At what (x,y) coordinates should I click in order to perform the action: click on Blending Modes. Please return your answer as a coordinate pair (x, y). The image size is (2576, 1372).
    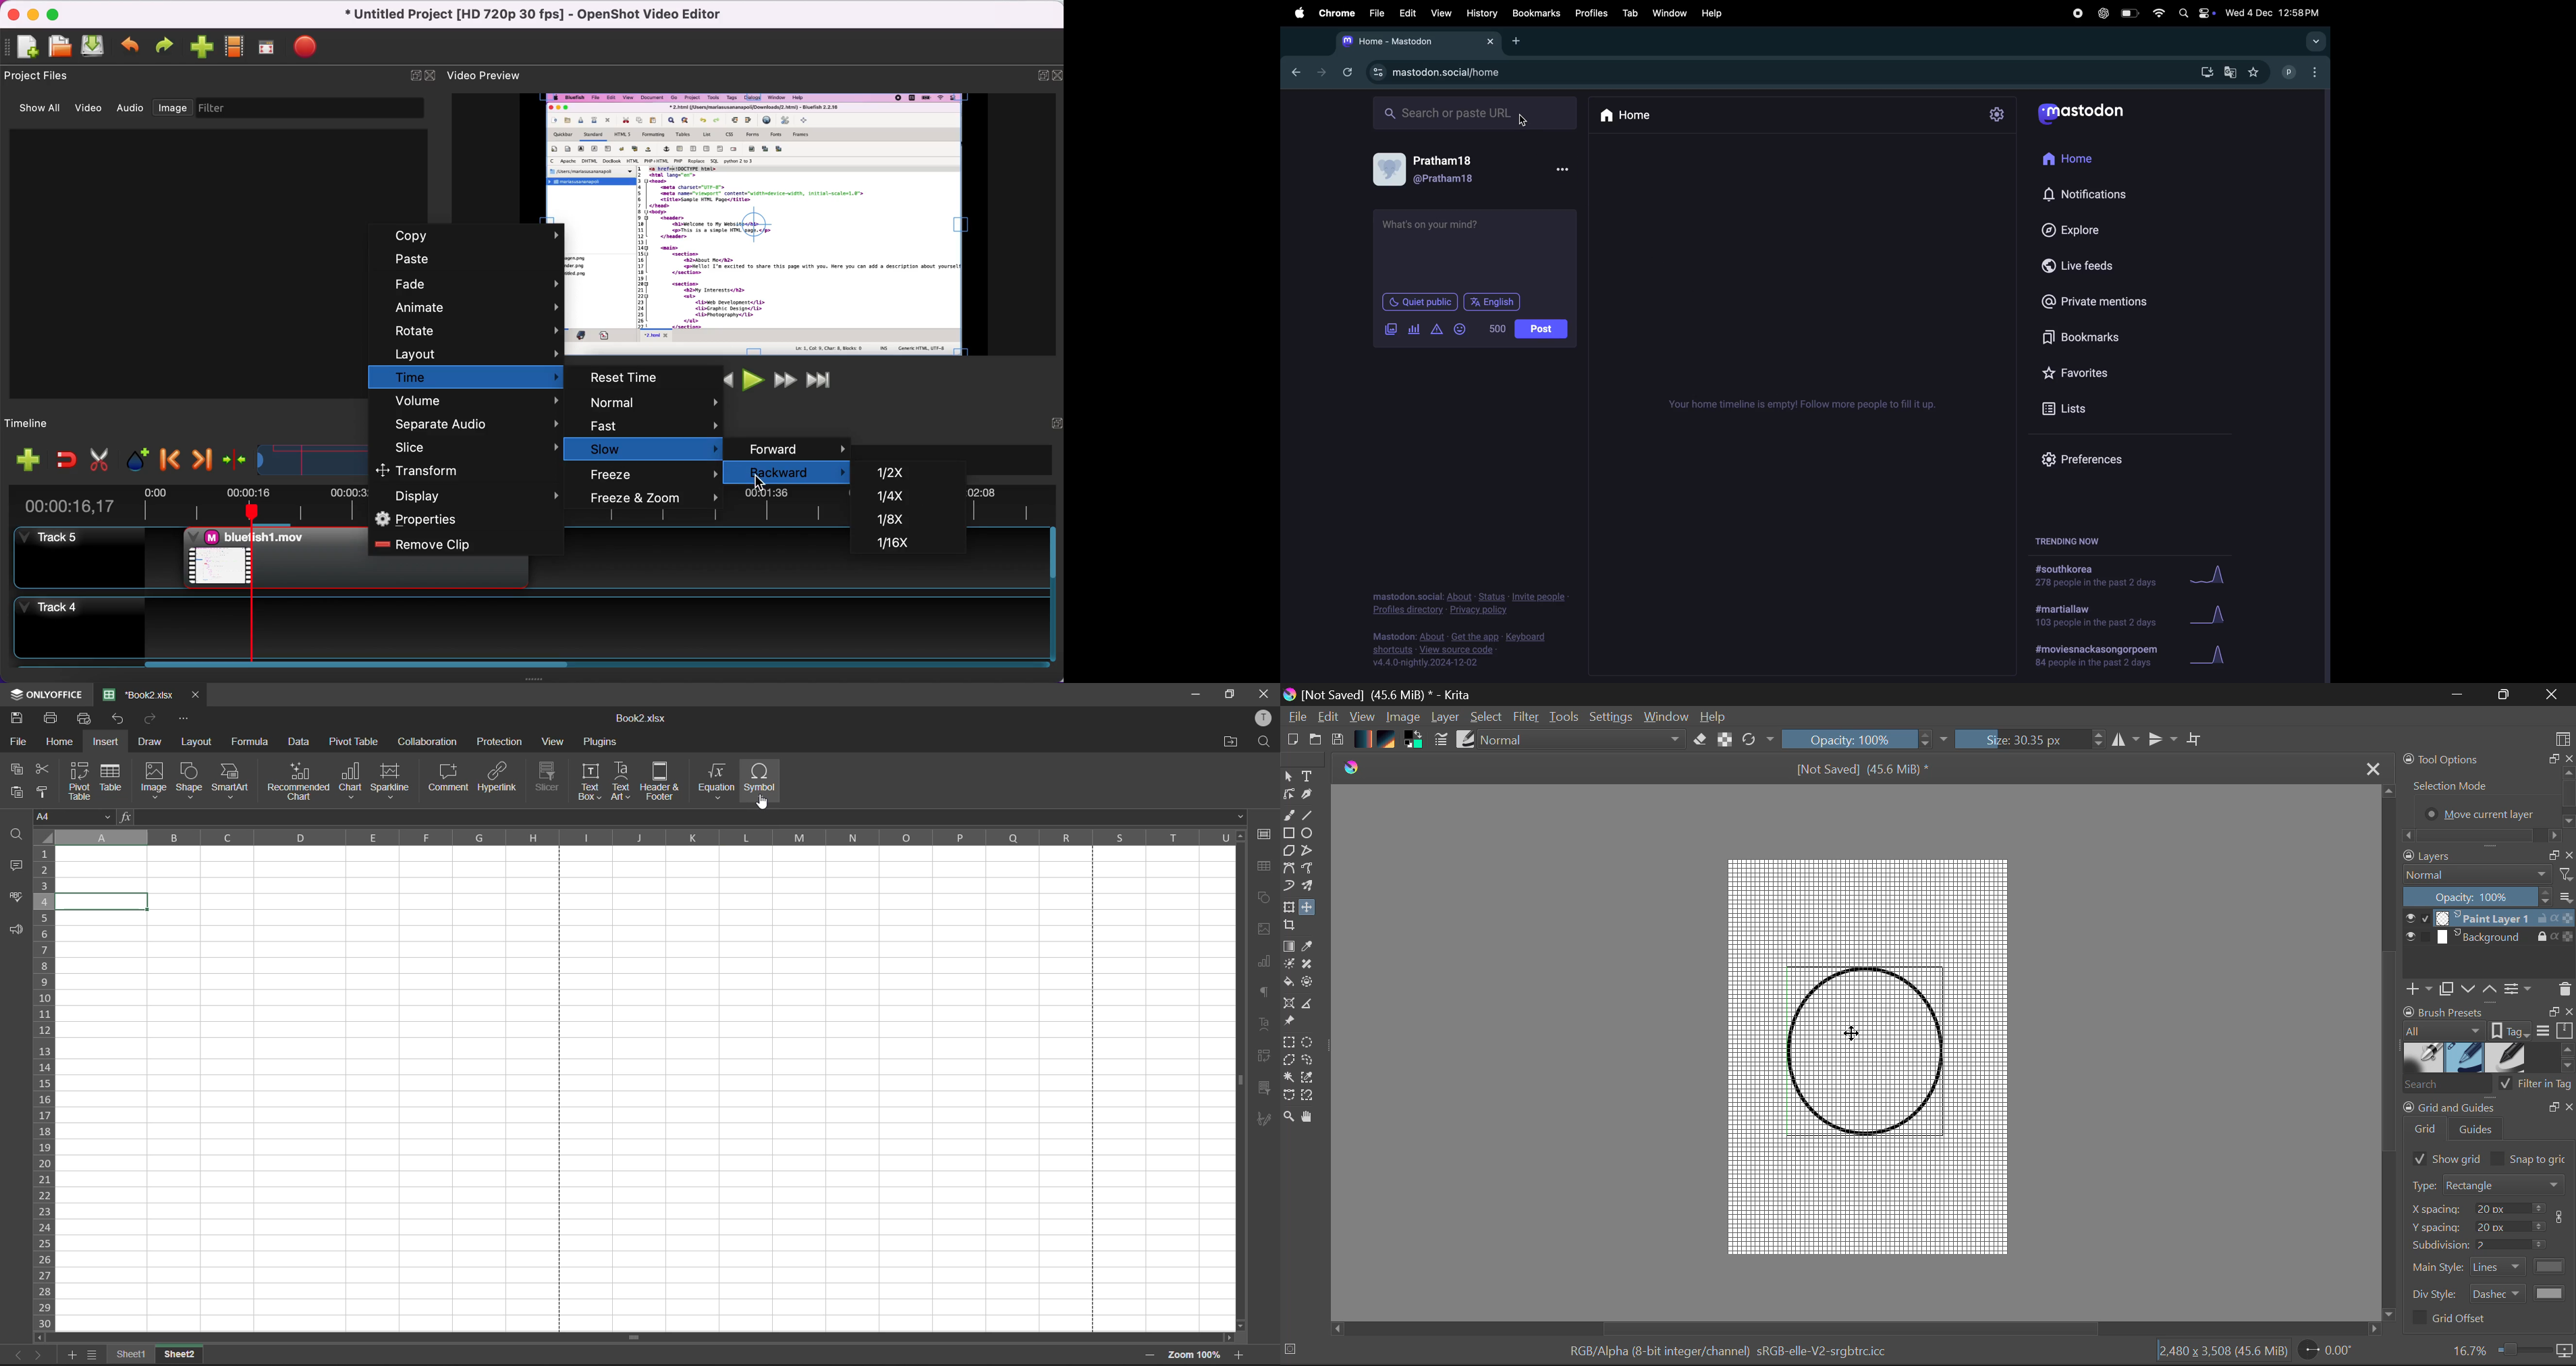
    Looking at the image, I should click on (1579, 741).